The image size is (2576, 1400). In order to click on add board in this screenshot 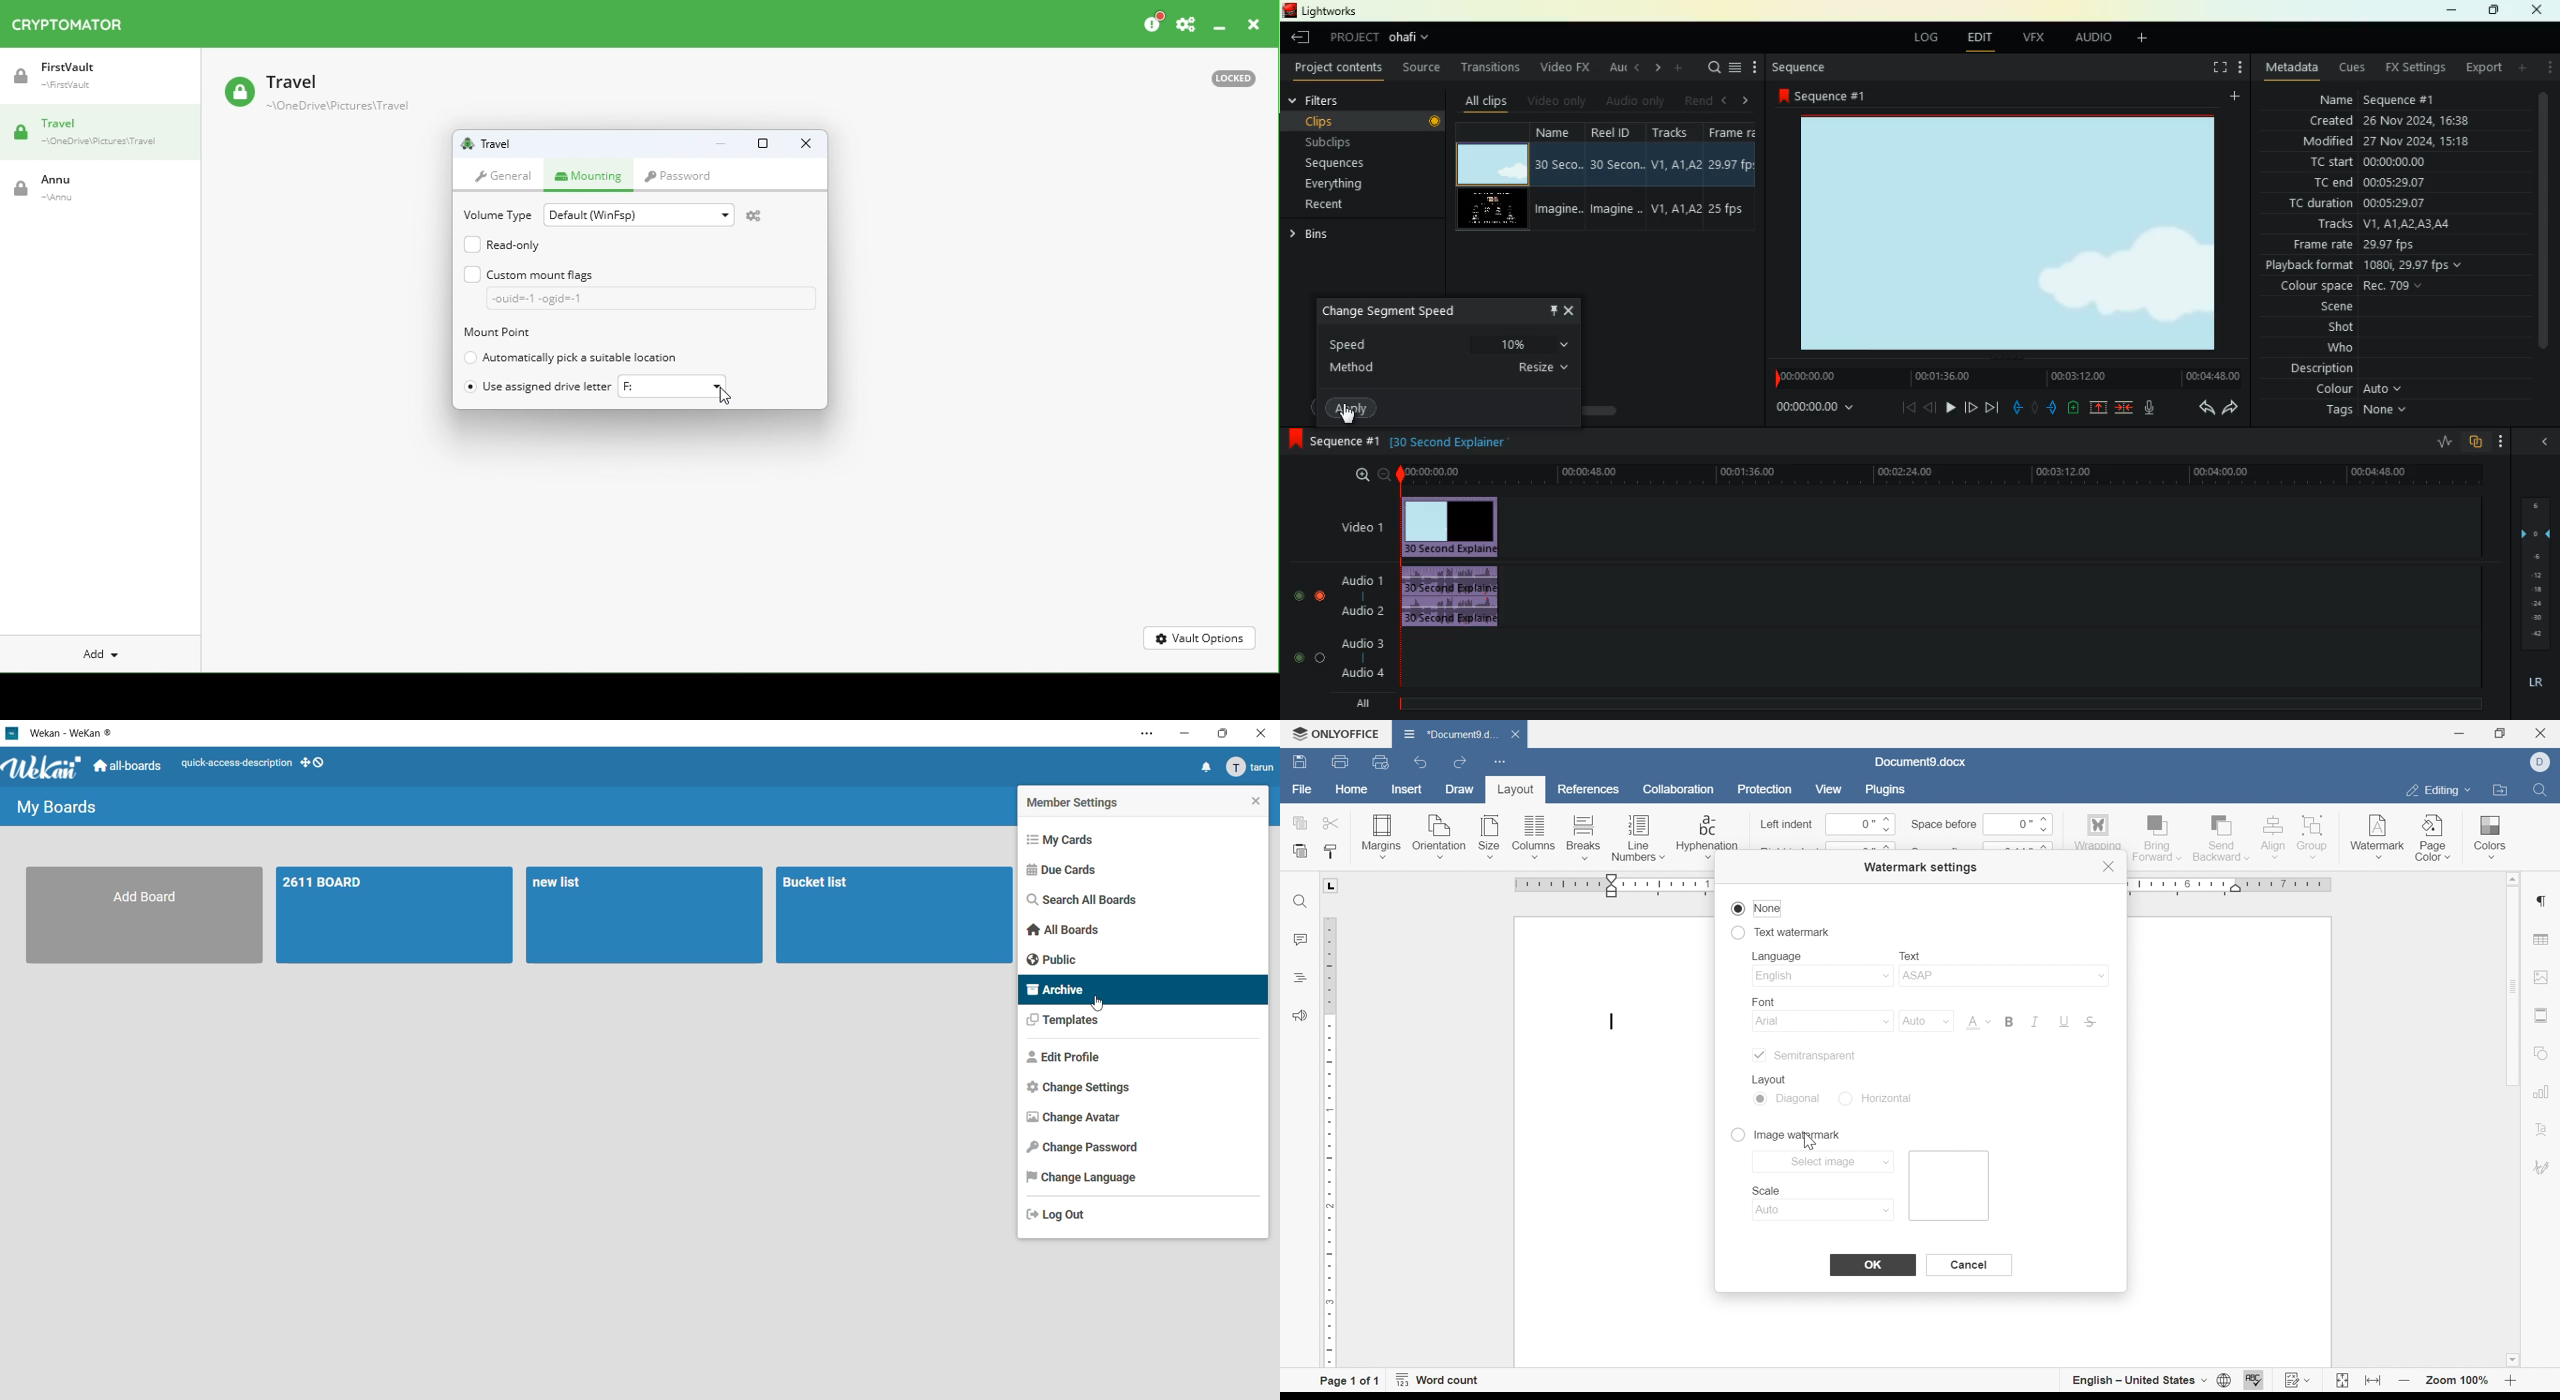, I will do `click(147, 914)`.